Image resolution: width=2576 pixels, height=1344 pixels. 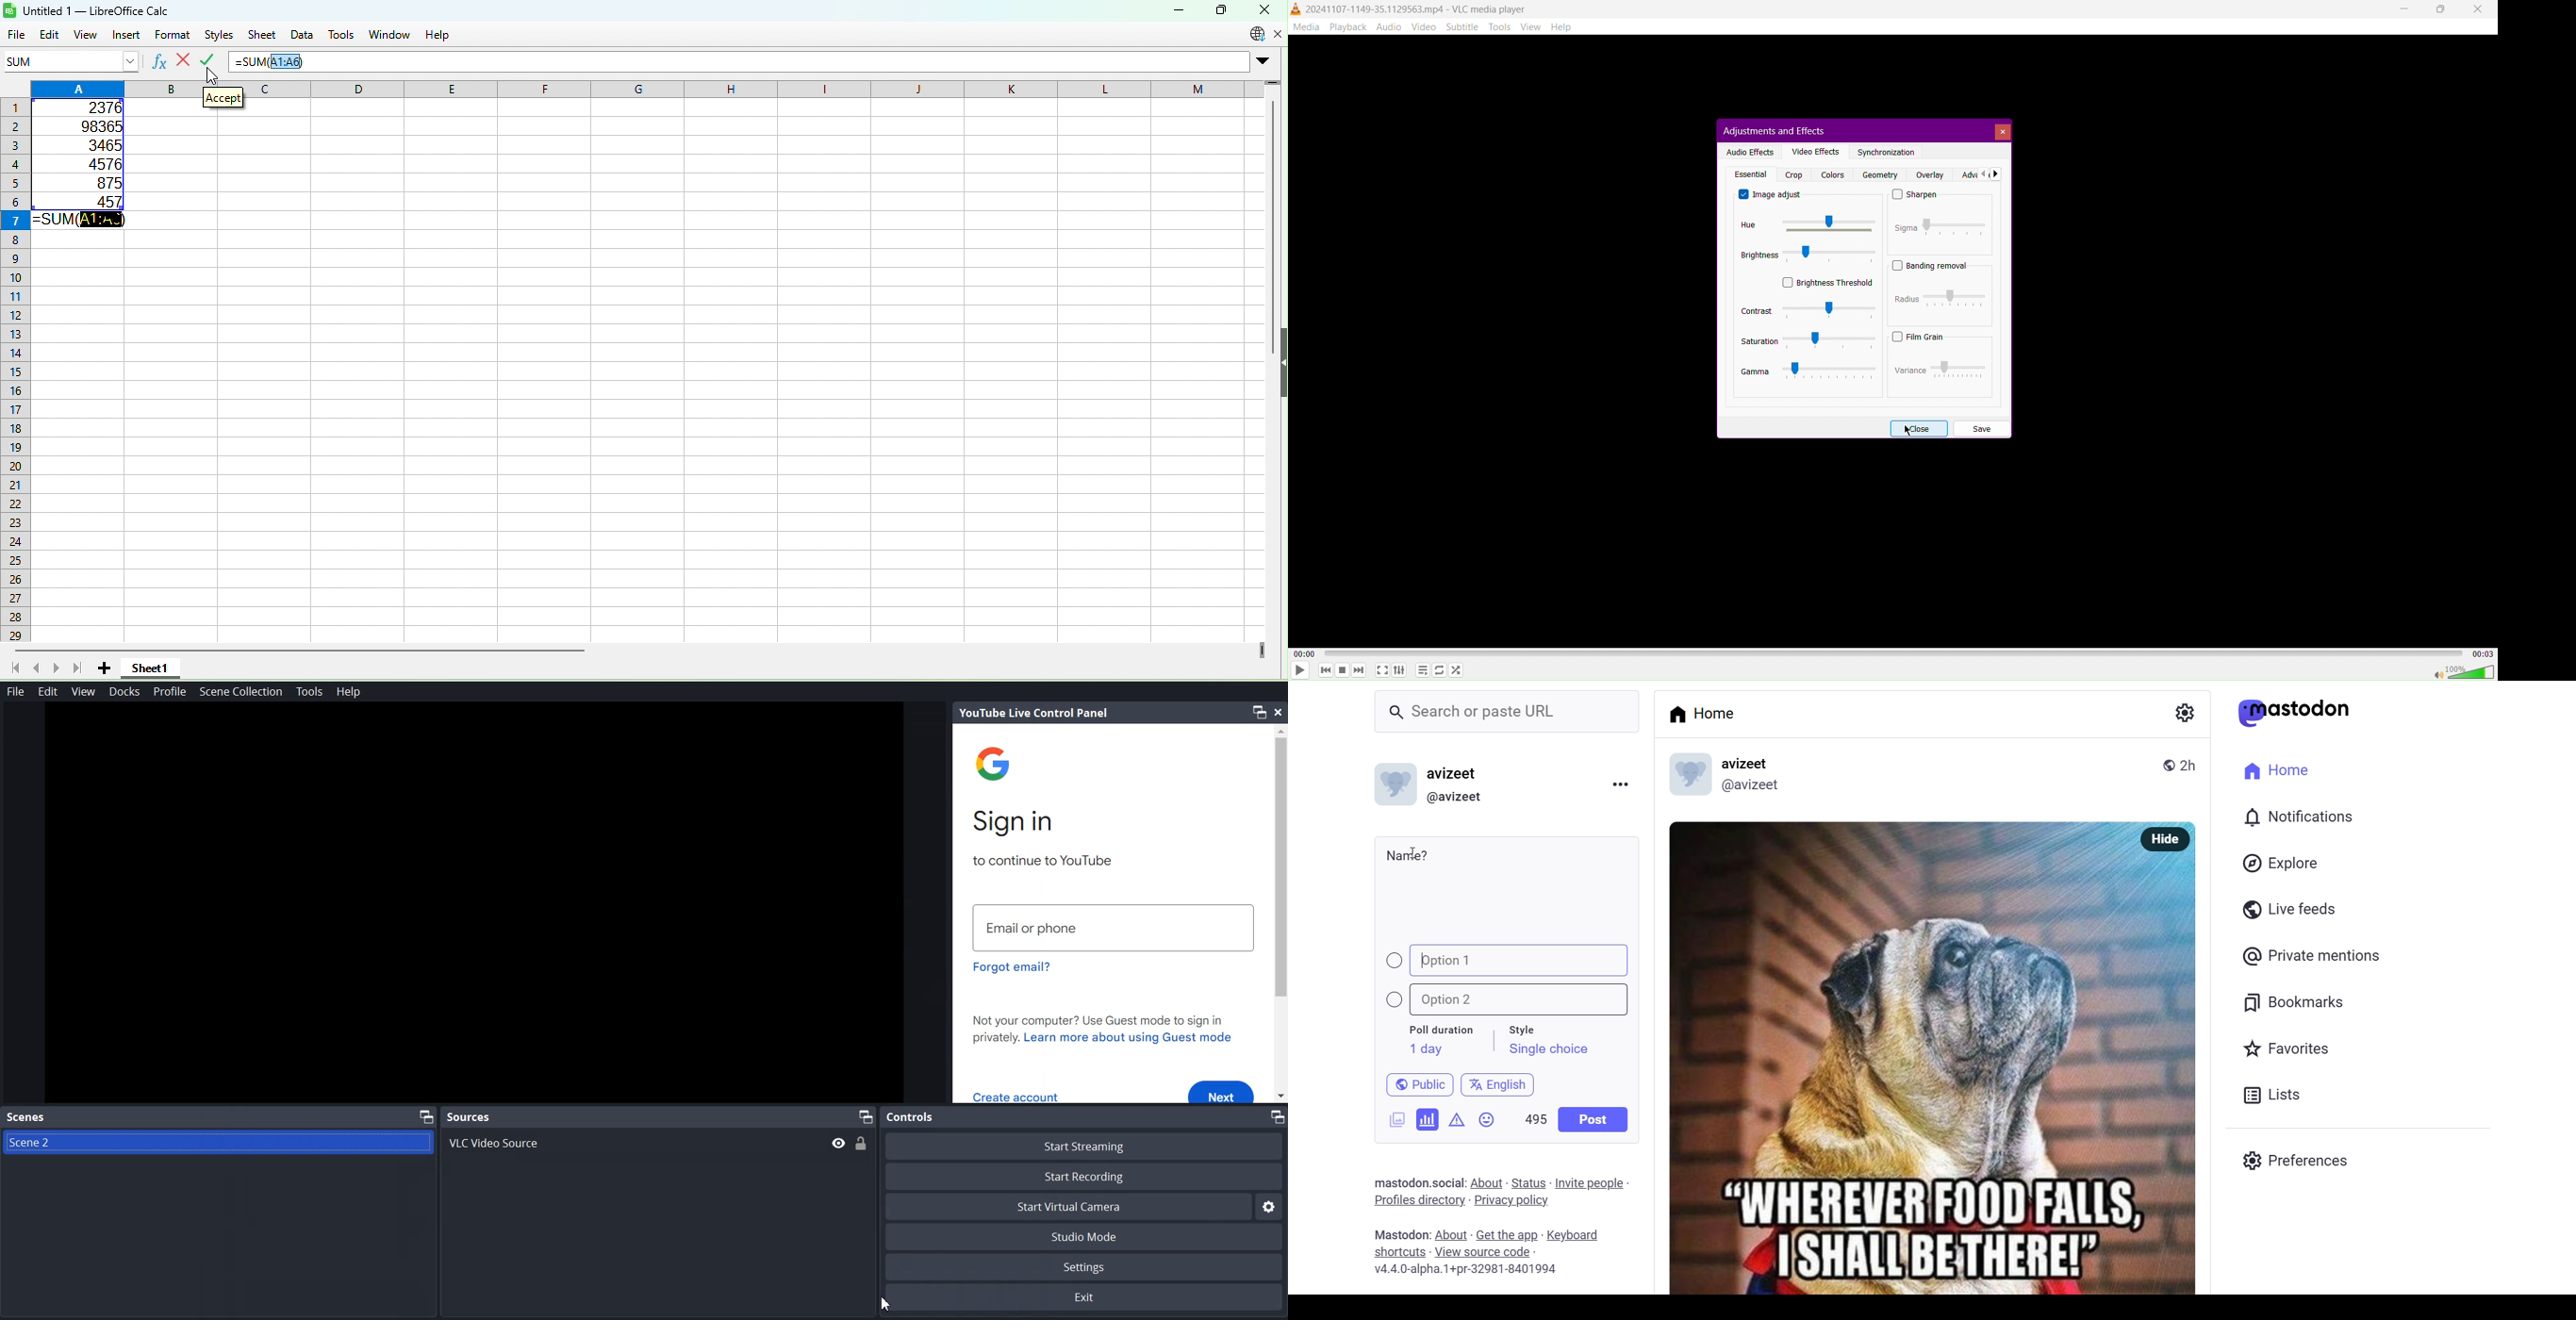 I want to click on Accept, so click(x=224, y=95).